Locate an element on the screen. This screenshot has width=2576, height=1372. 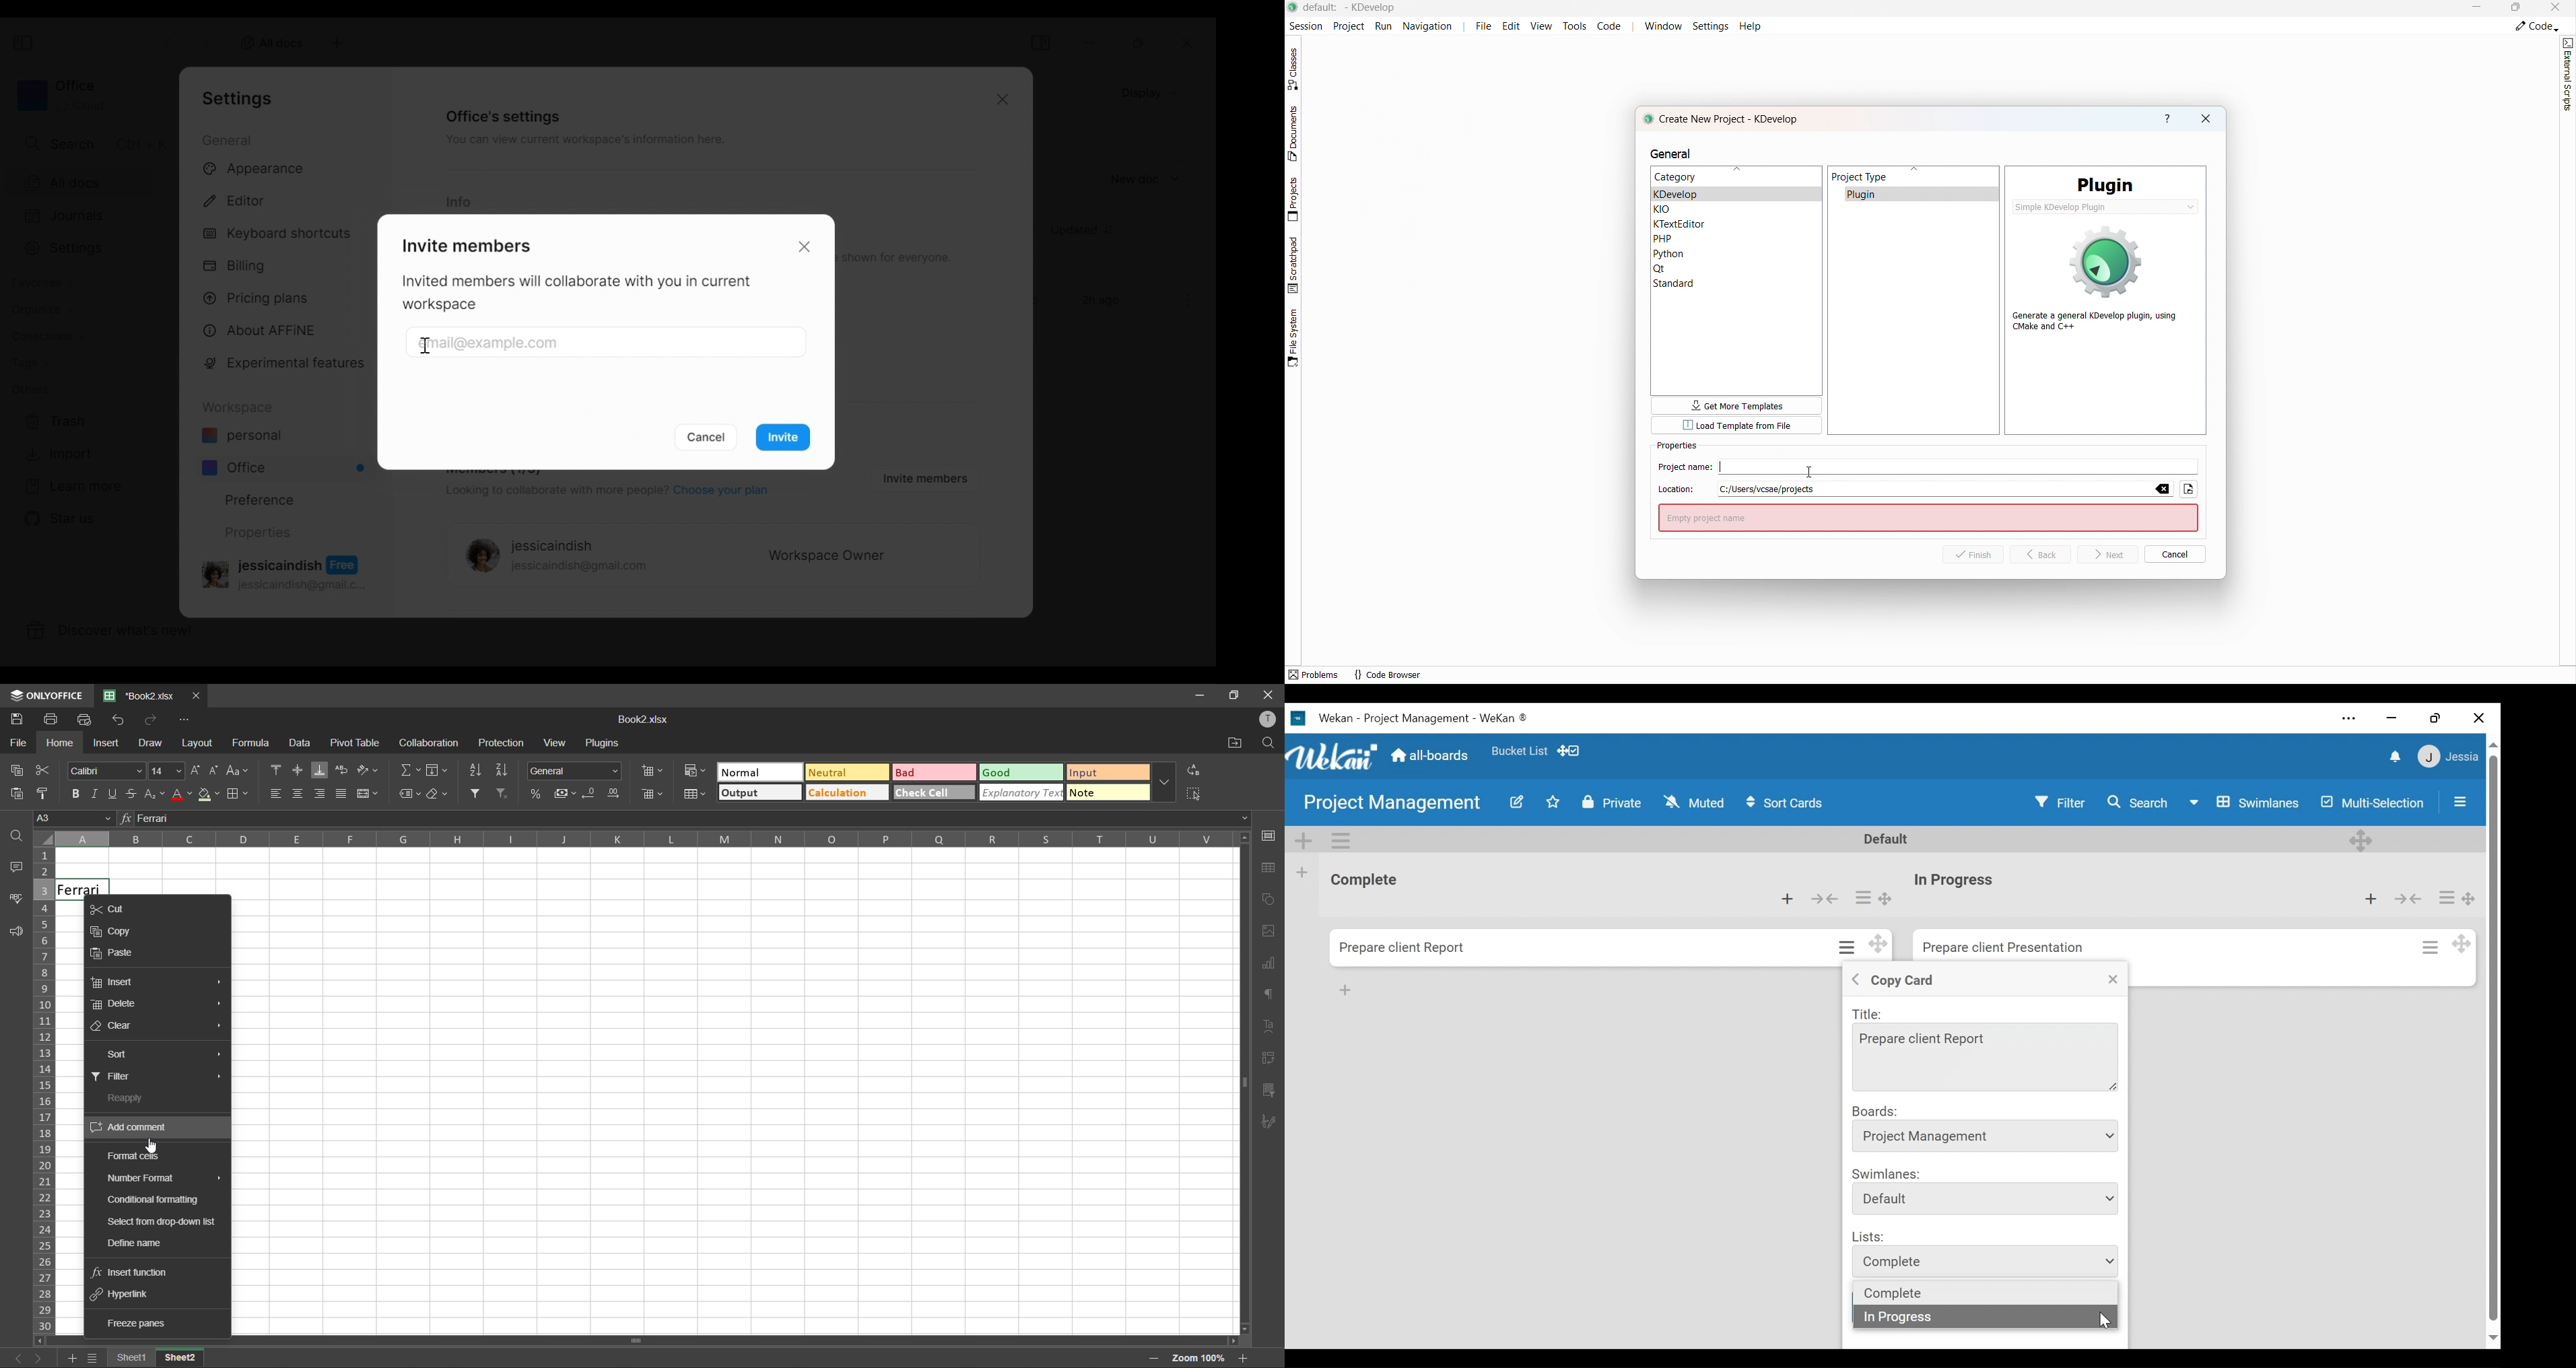
data is located at coordinates (299, 745).